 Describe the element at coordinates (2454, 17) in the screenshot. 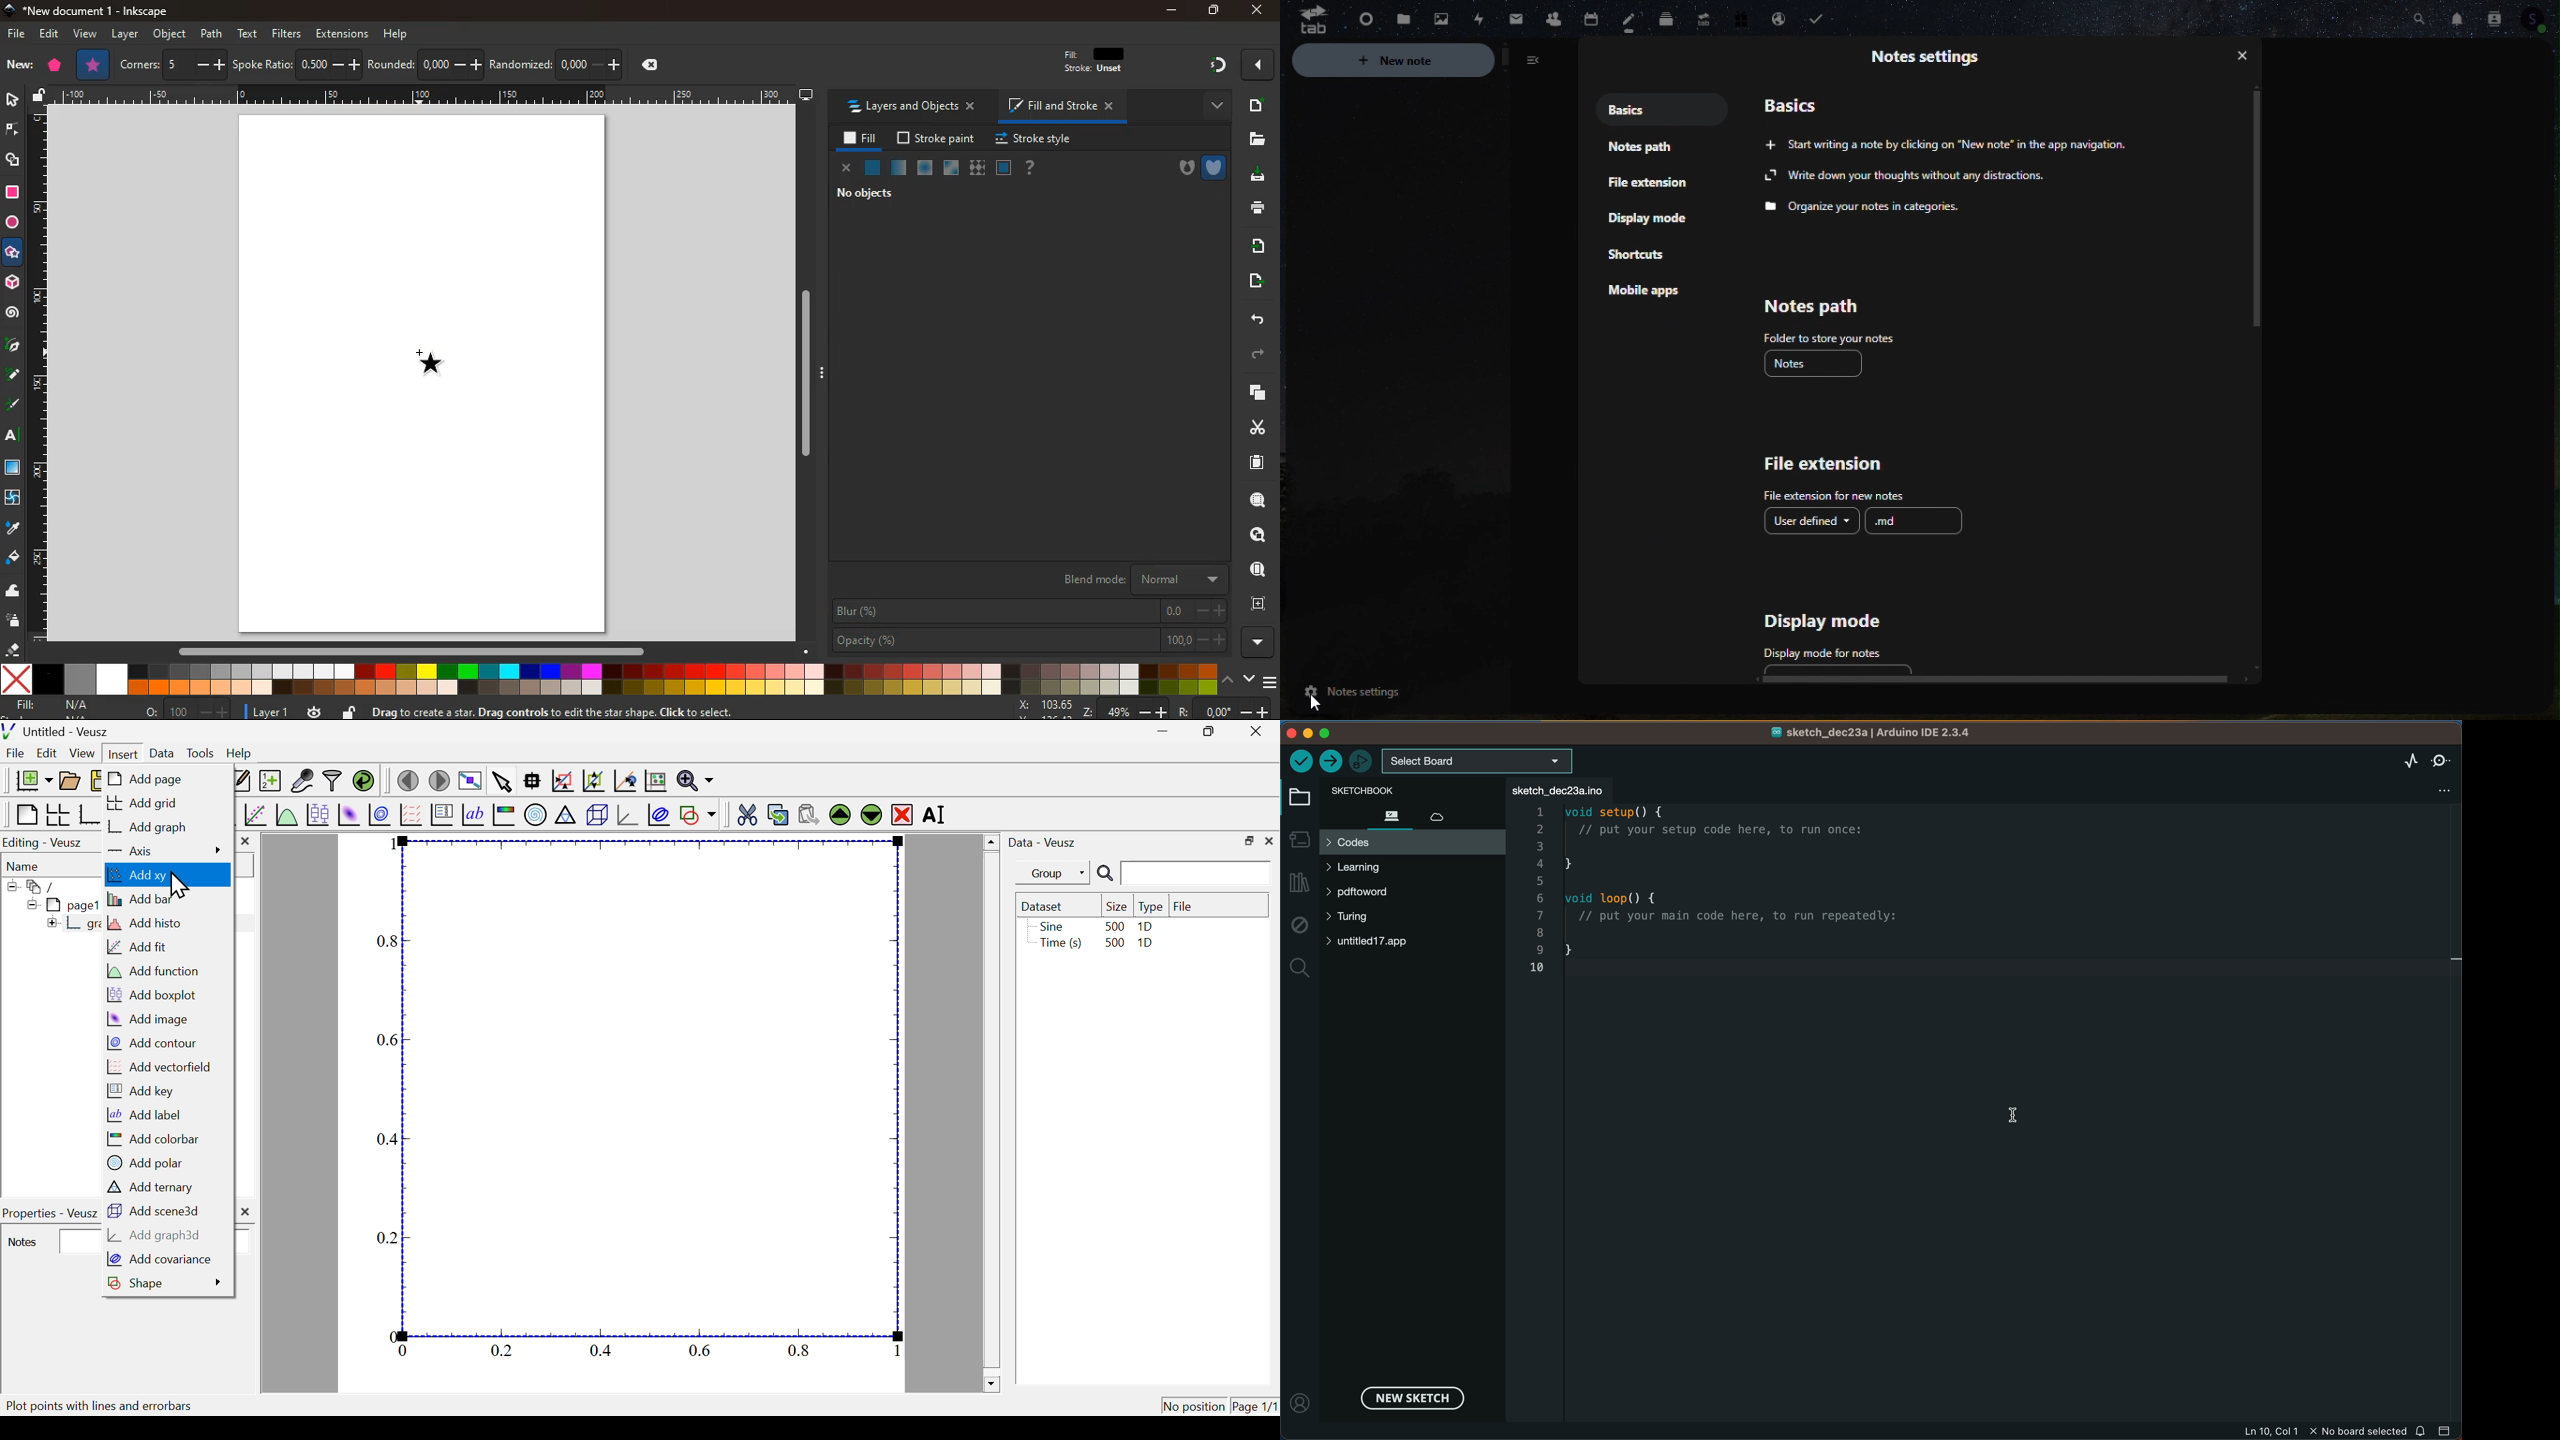

I see `Notifications` at that location.